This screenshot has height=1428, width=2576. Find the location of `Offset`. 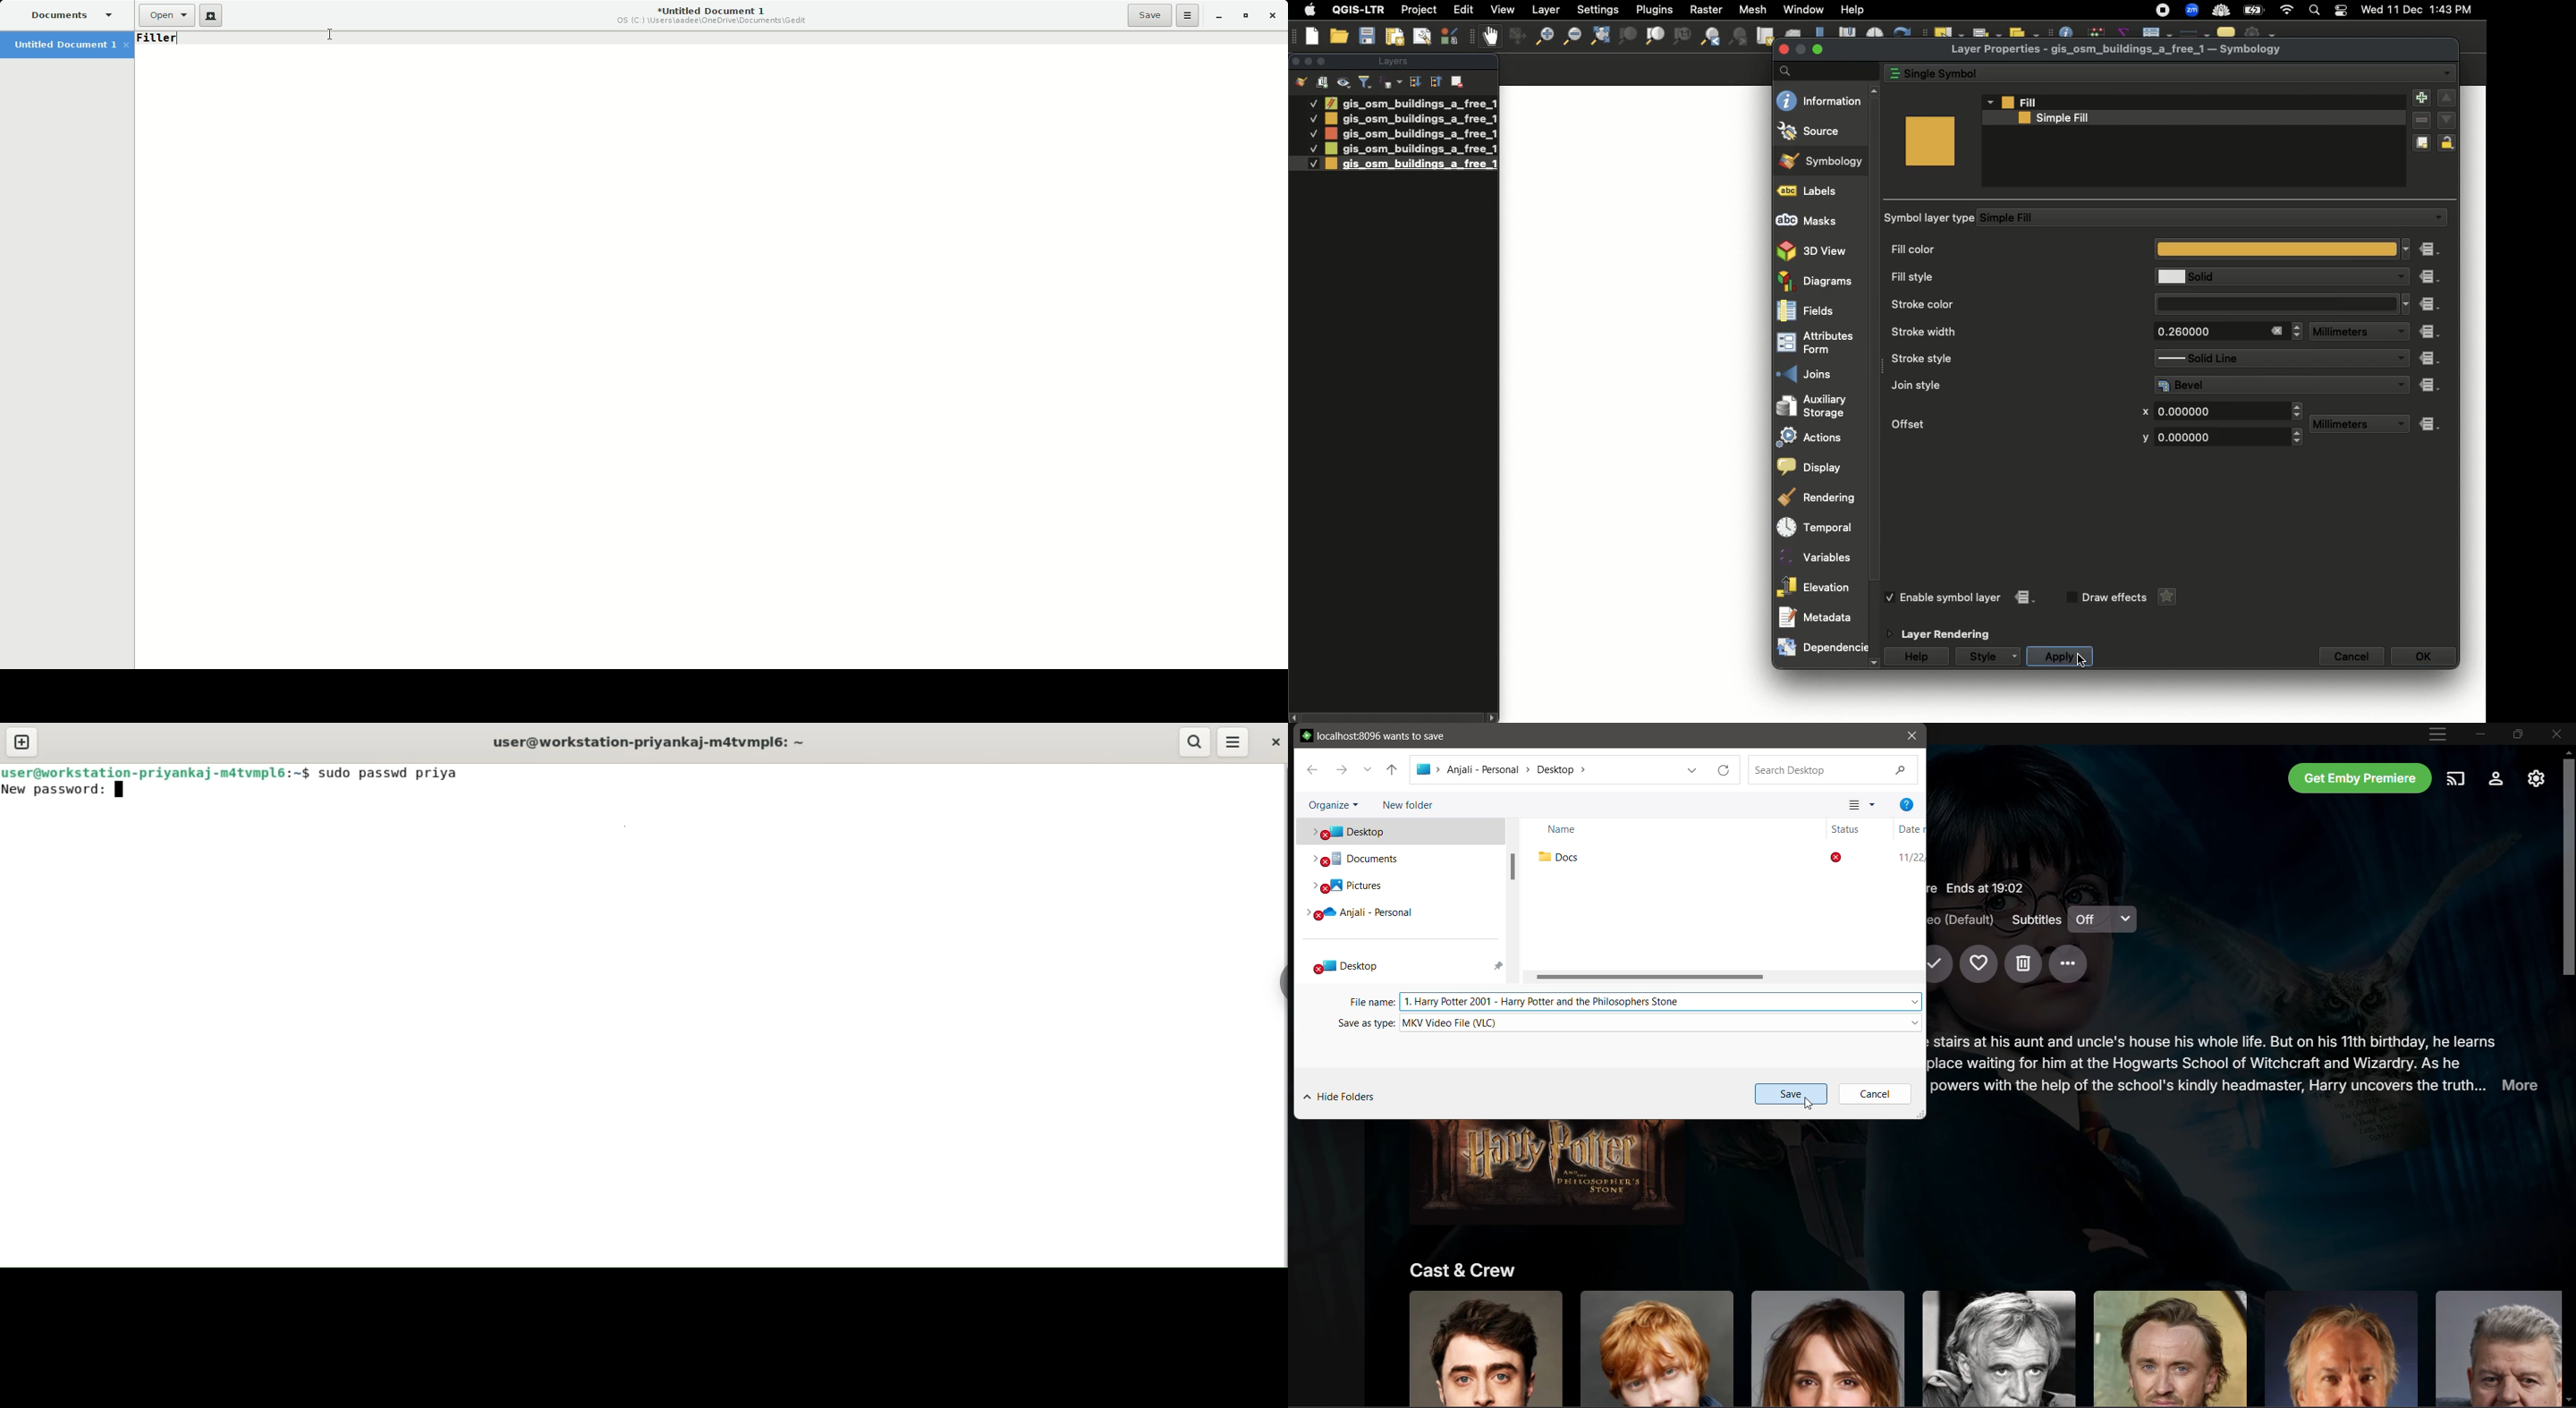

Offset is located at coordinates (2000, 422).